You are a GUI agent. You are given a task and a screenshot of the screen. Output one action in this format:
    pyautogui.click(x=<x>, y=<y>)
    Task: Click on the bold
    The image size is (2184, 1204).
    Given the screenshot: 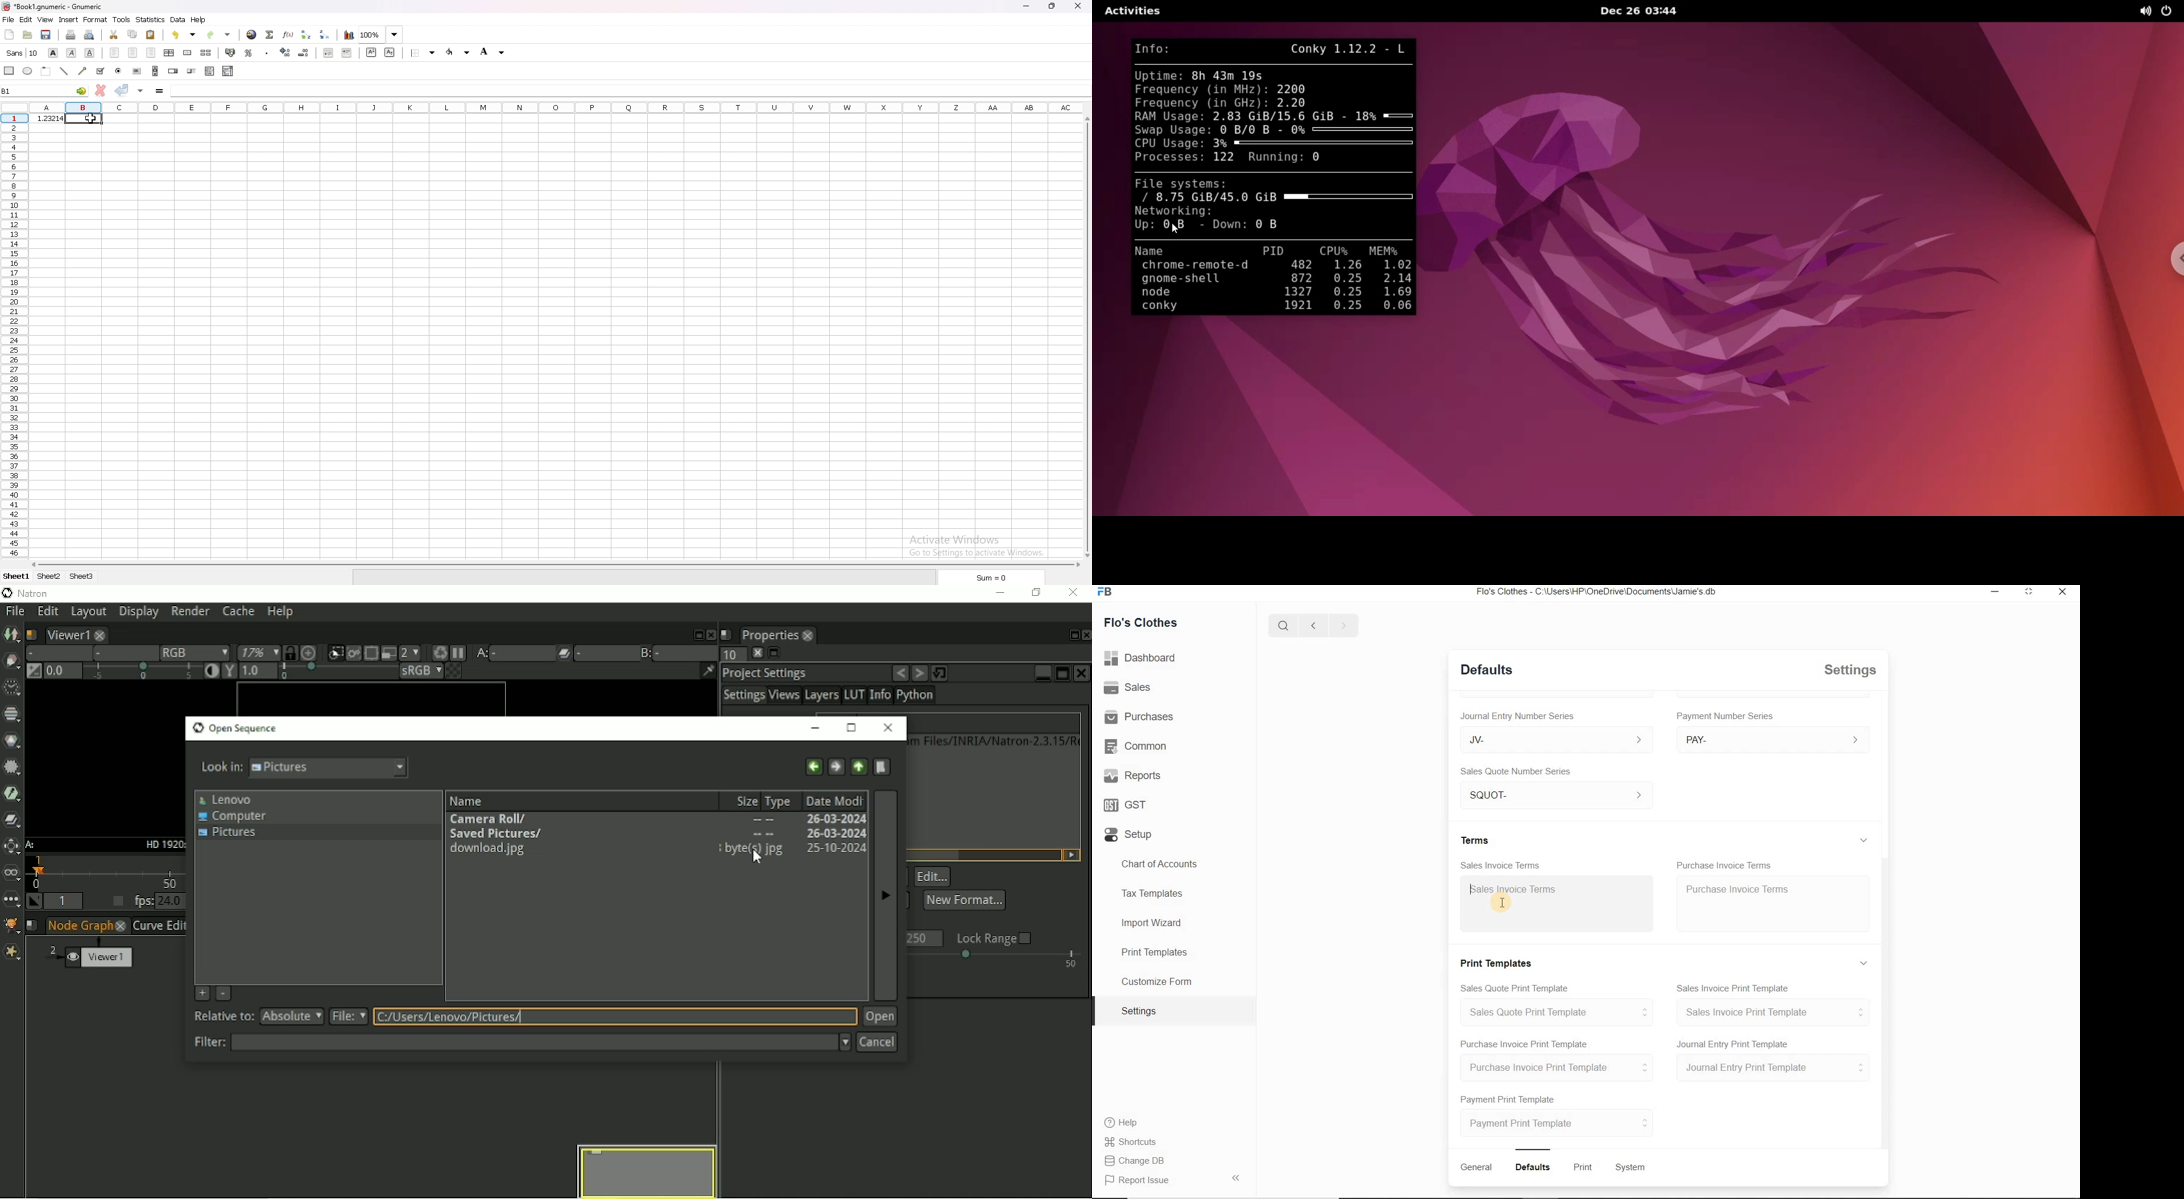 What is the action you would take?
    pyautogui.click(x=53, y=53)
    